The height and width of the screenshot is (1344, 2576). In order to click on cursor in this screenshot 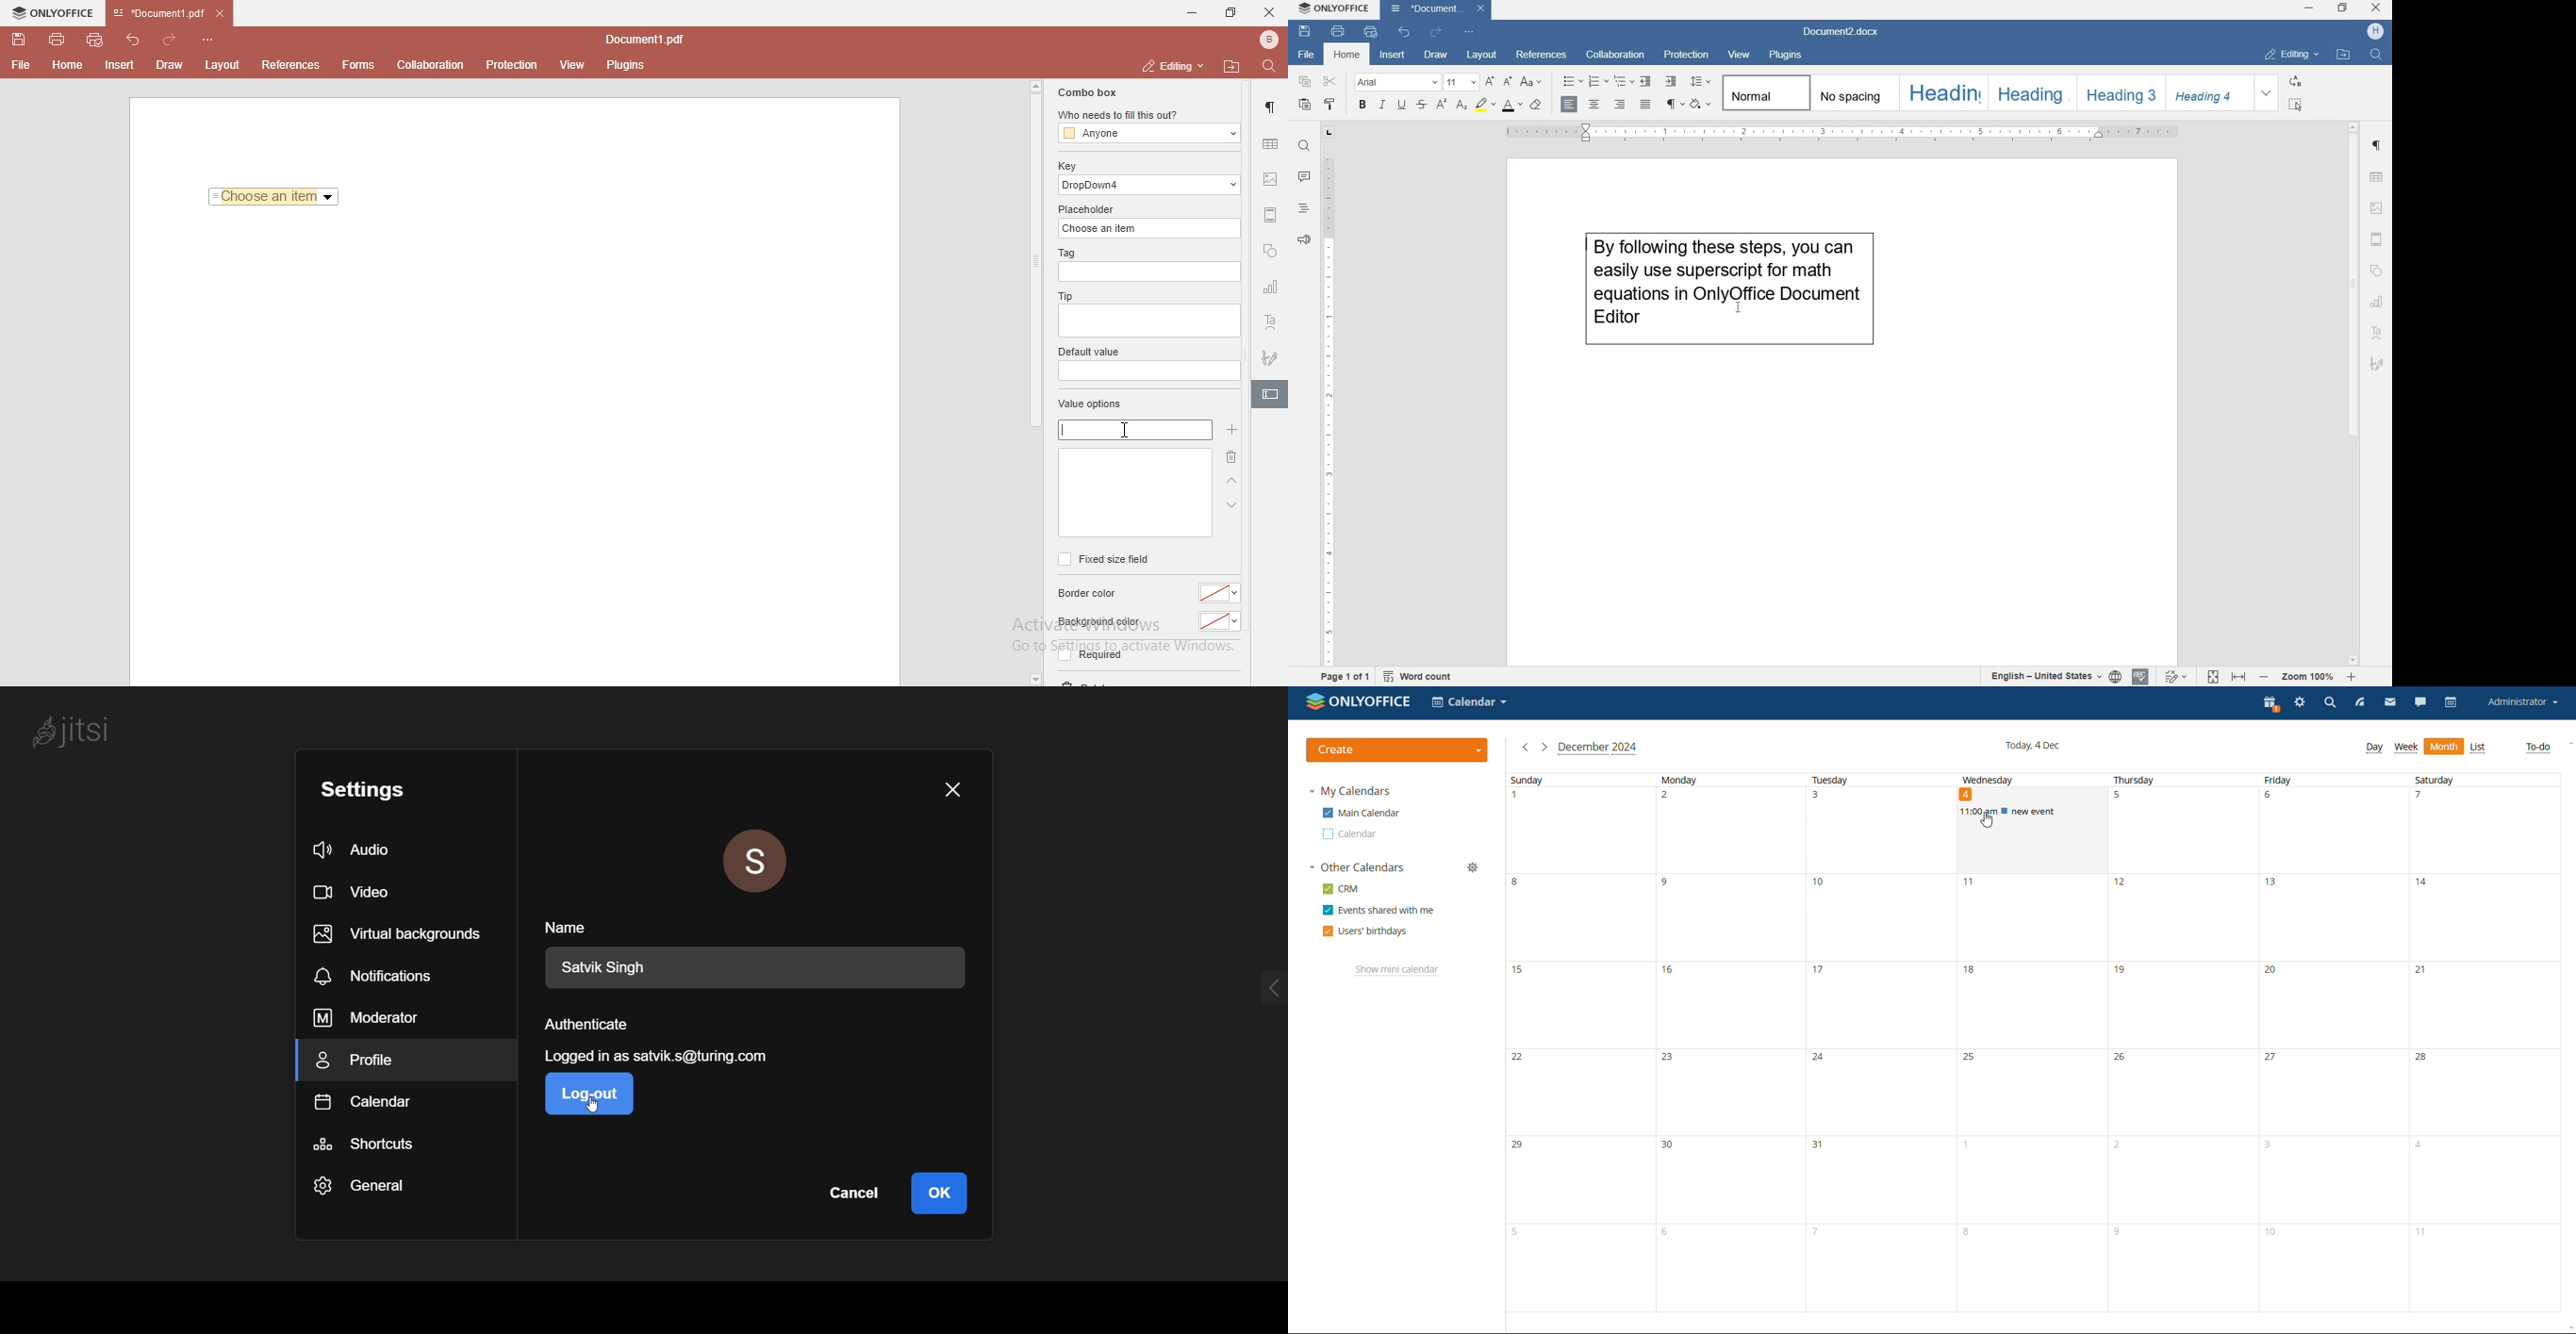, I will do `click(1132, 428)`.